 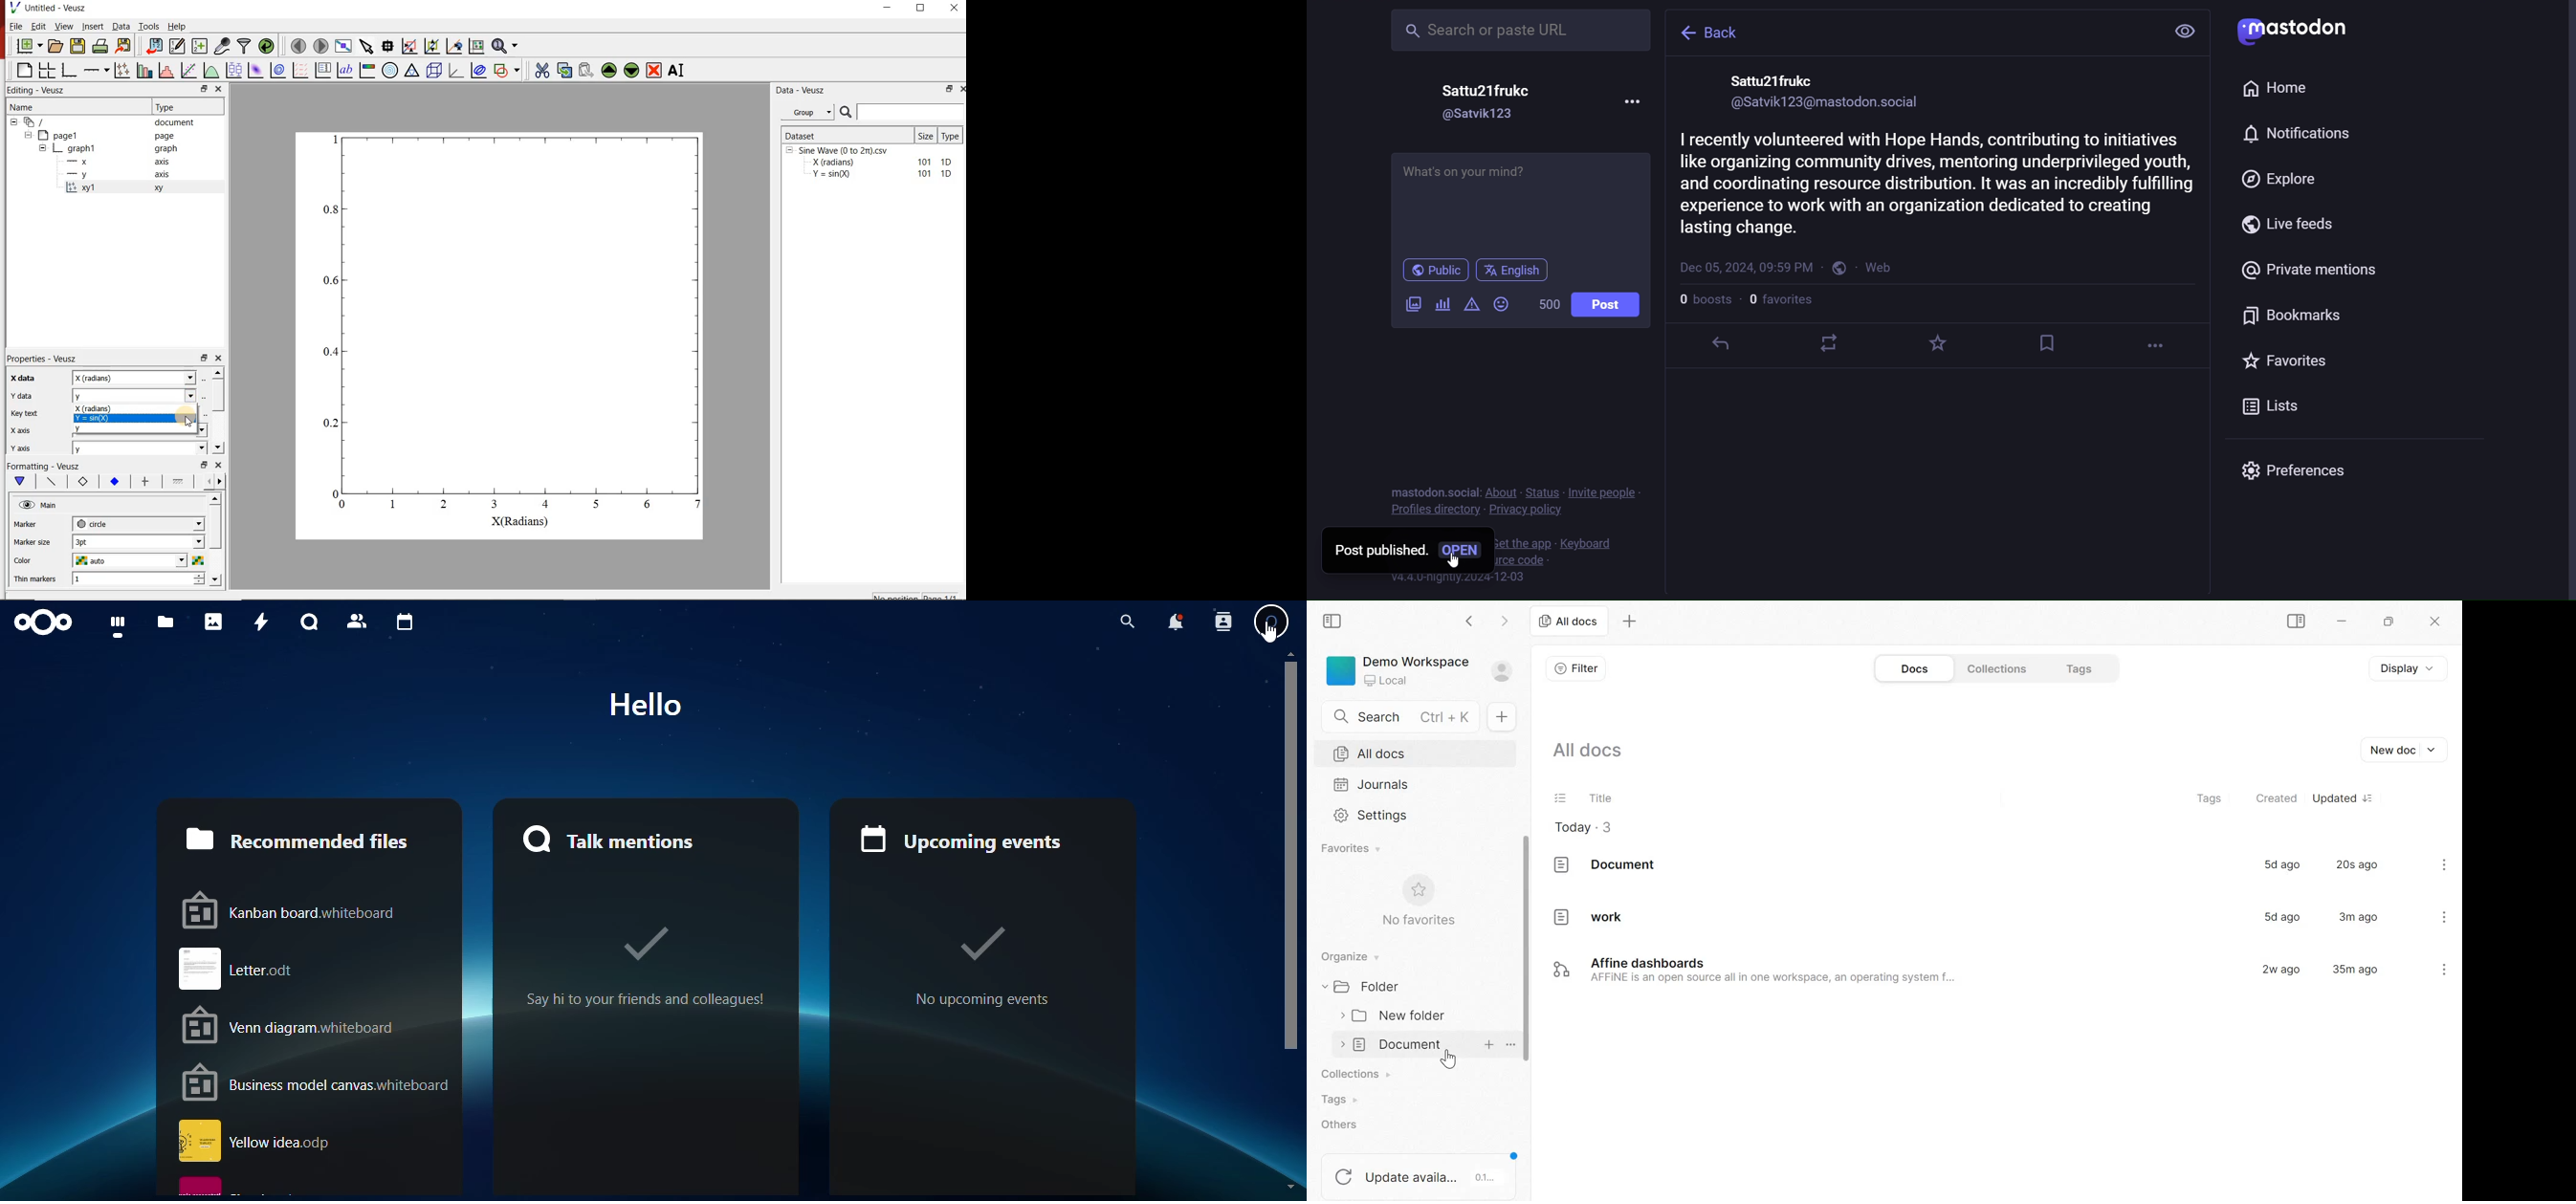 What do you see at coordinates (162, 623) in the screenshot?
I see `files` at bounding box center [162, 623].